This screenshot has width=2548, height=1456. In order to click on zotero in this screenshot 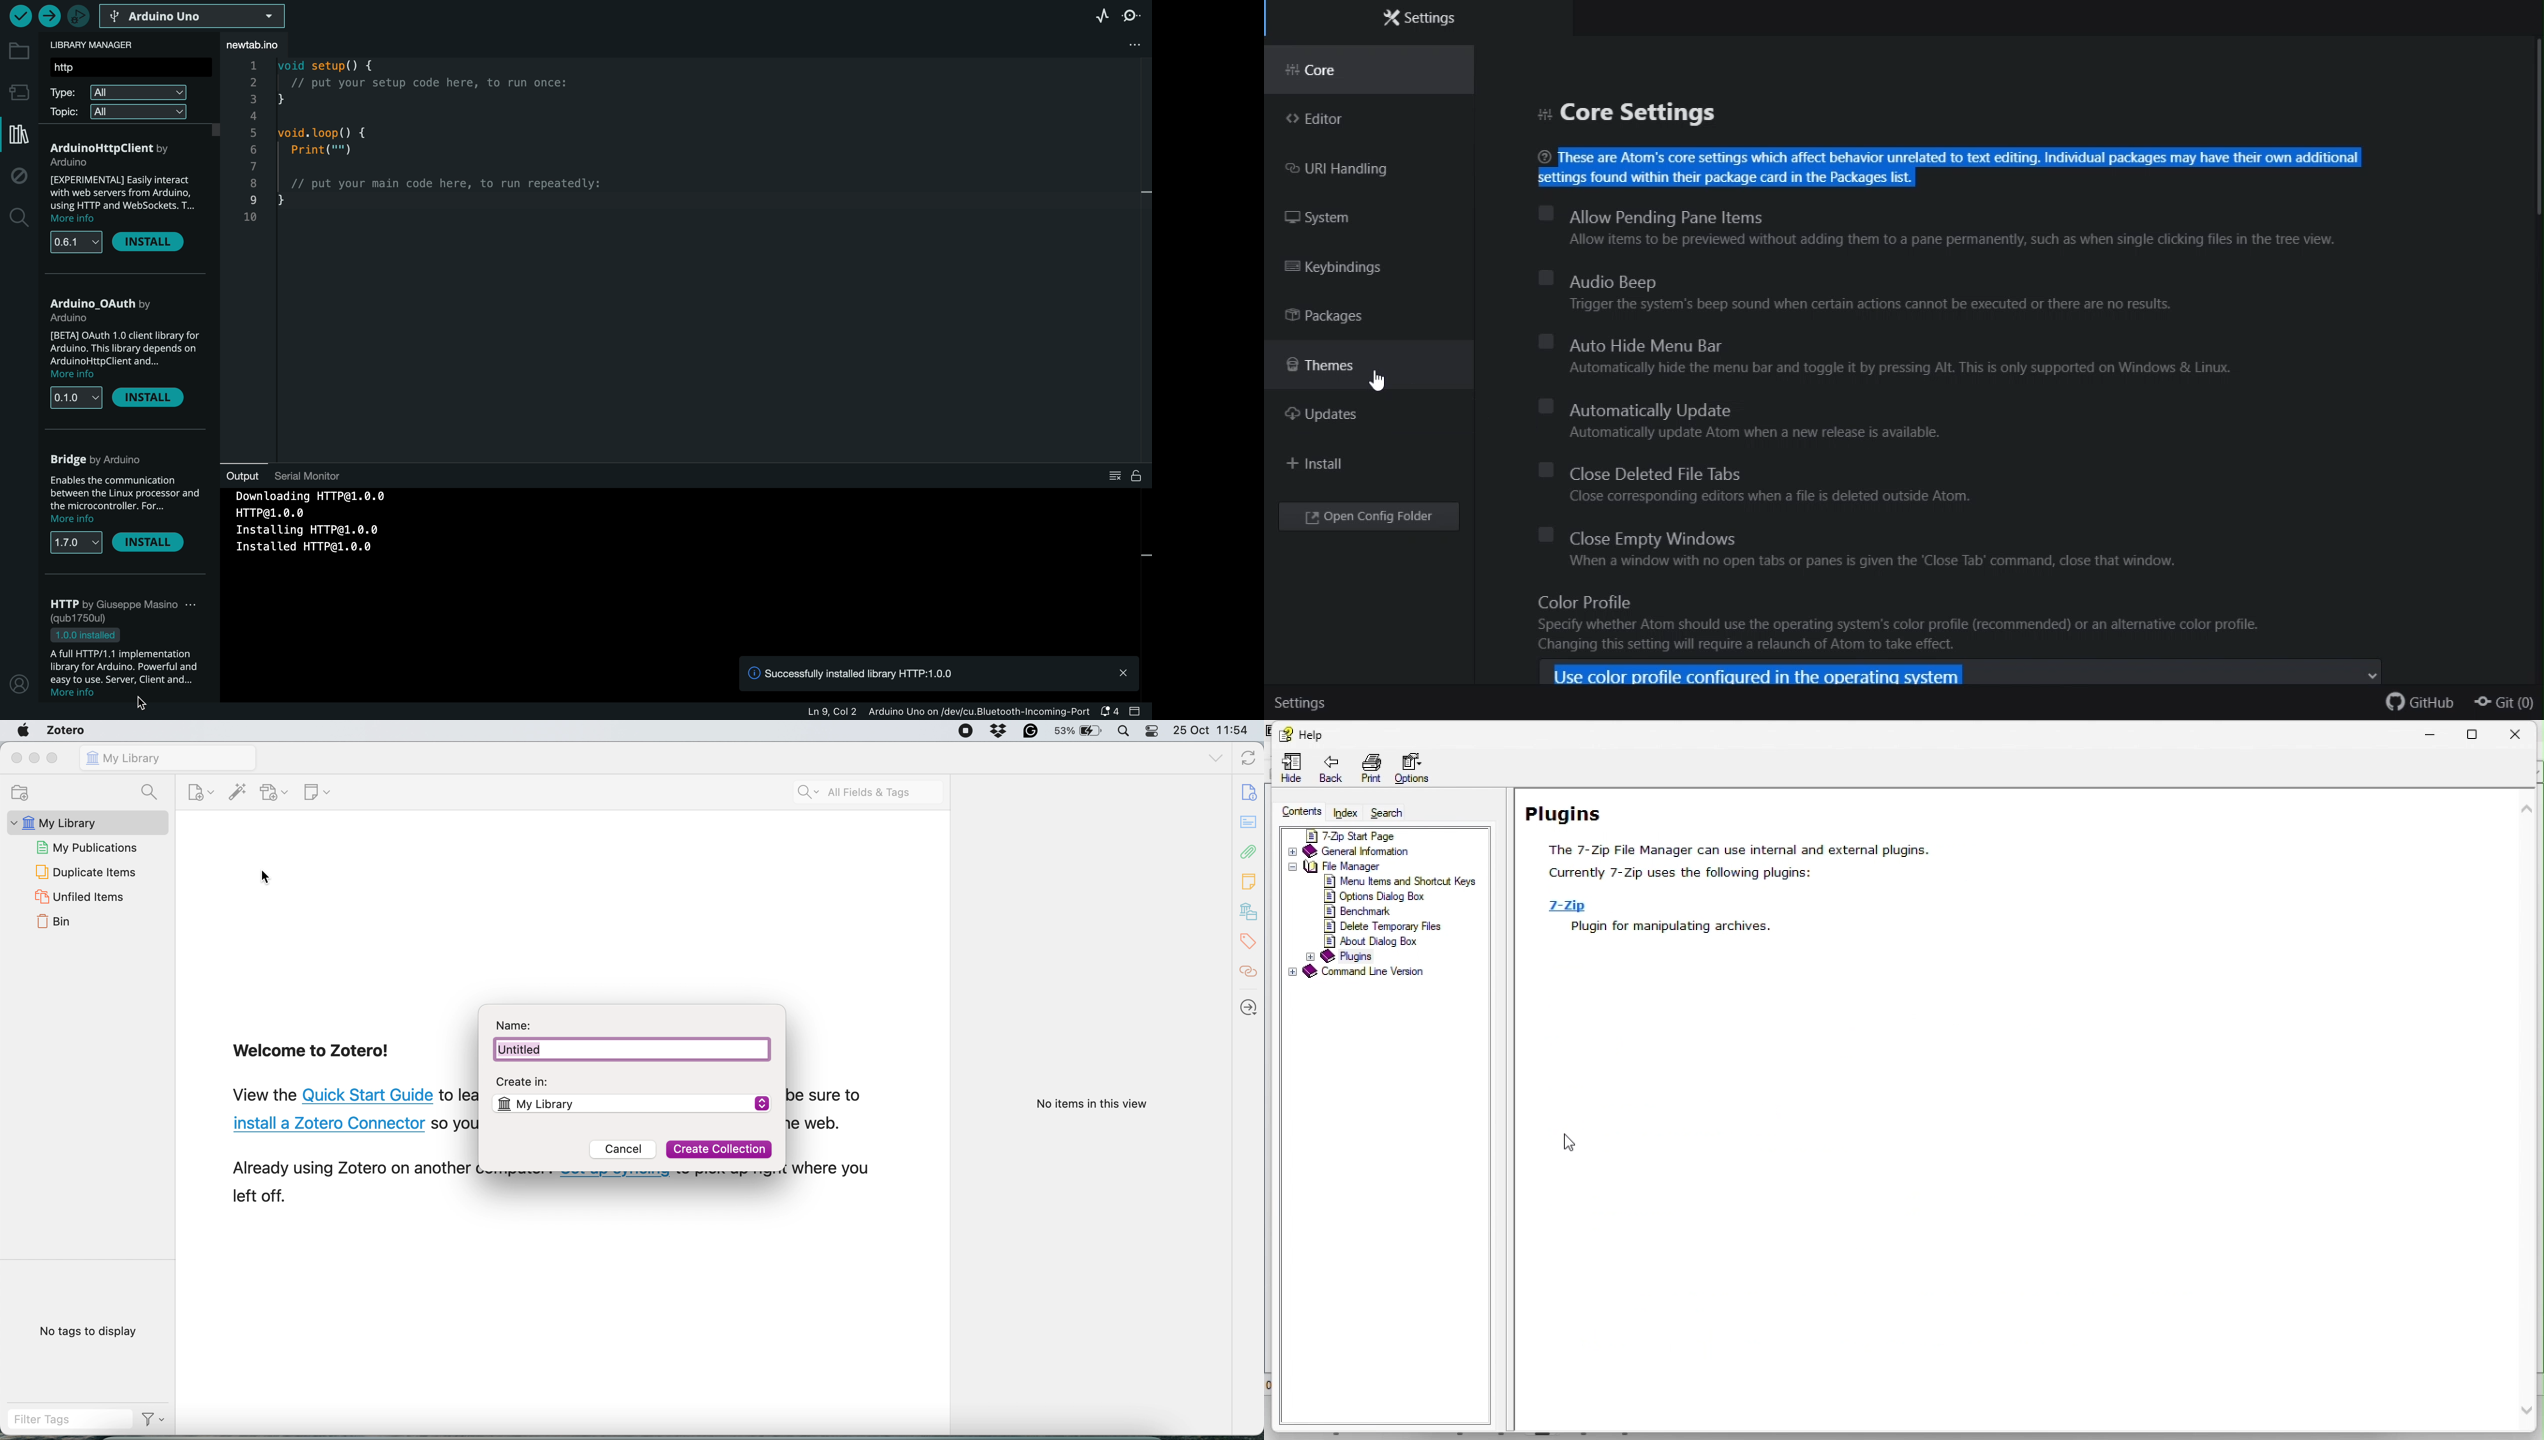, I will do `click(65, 730)`.